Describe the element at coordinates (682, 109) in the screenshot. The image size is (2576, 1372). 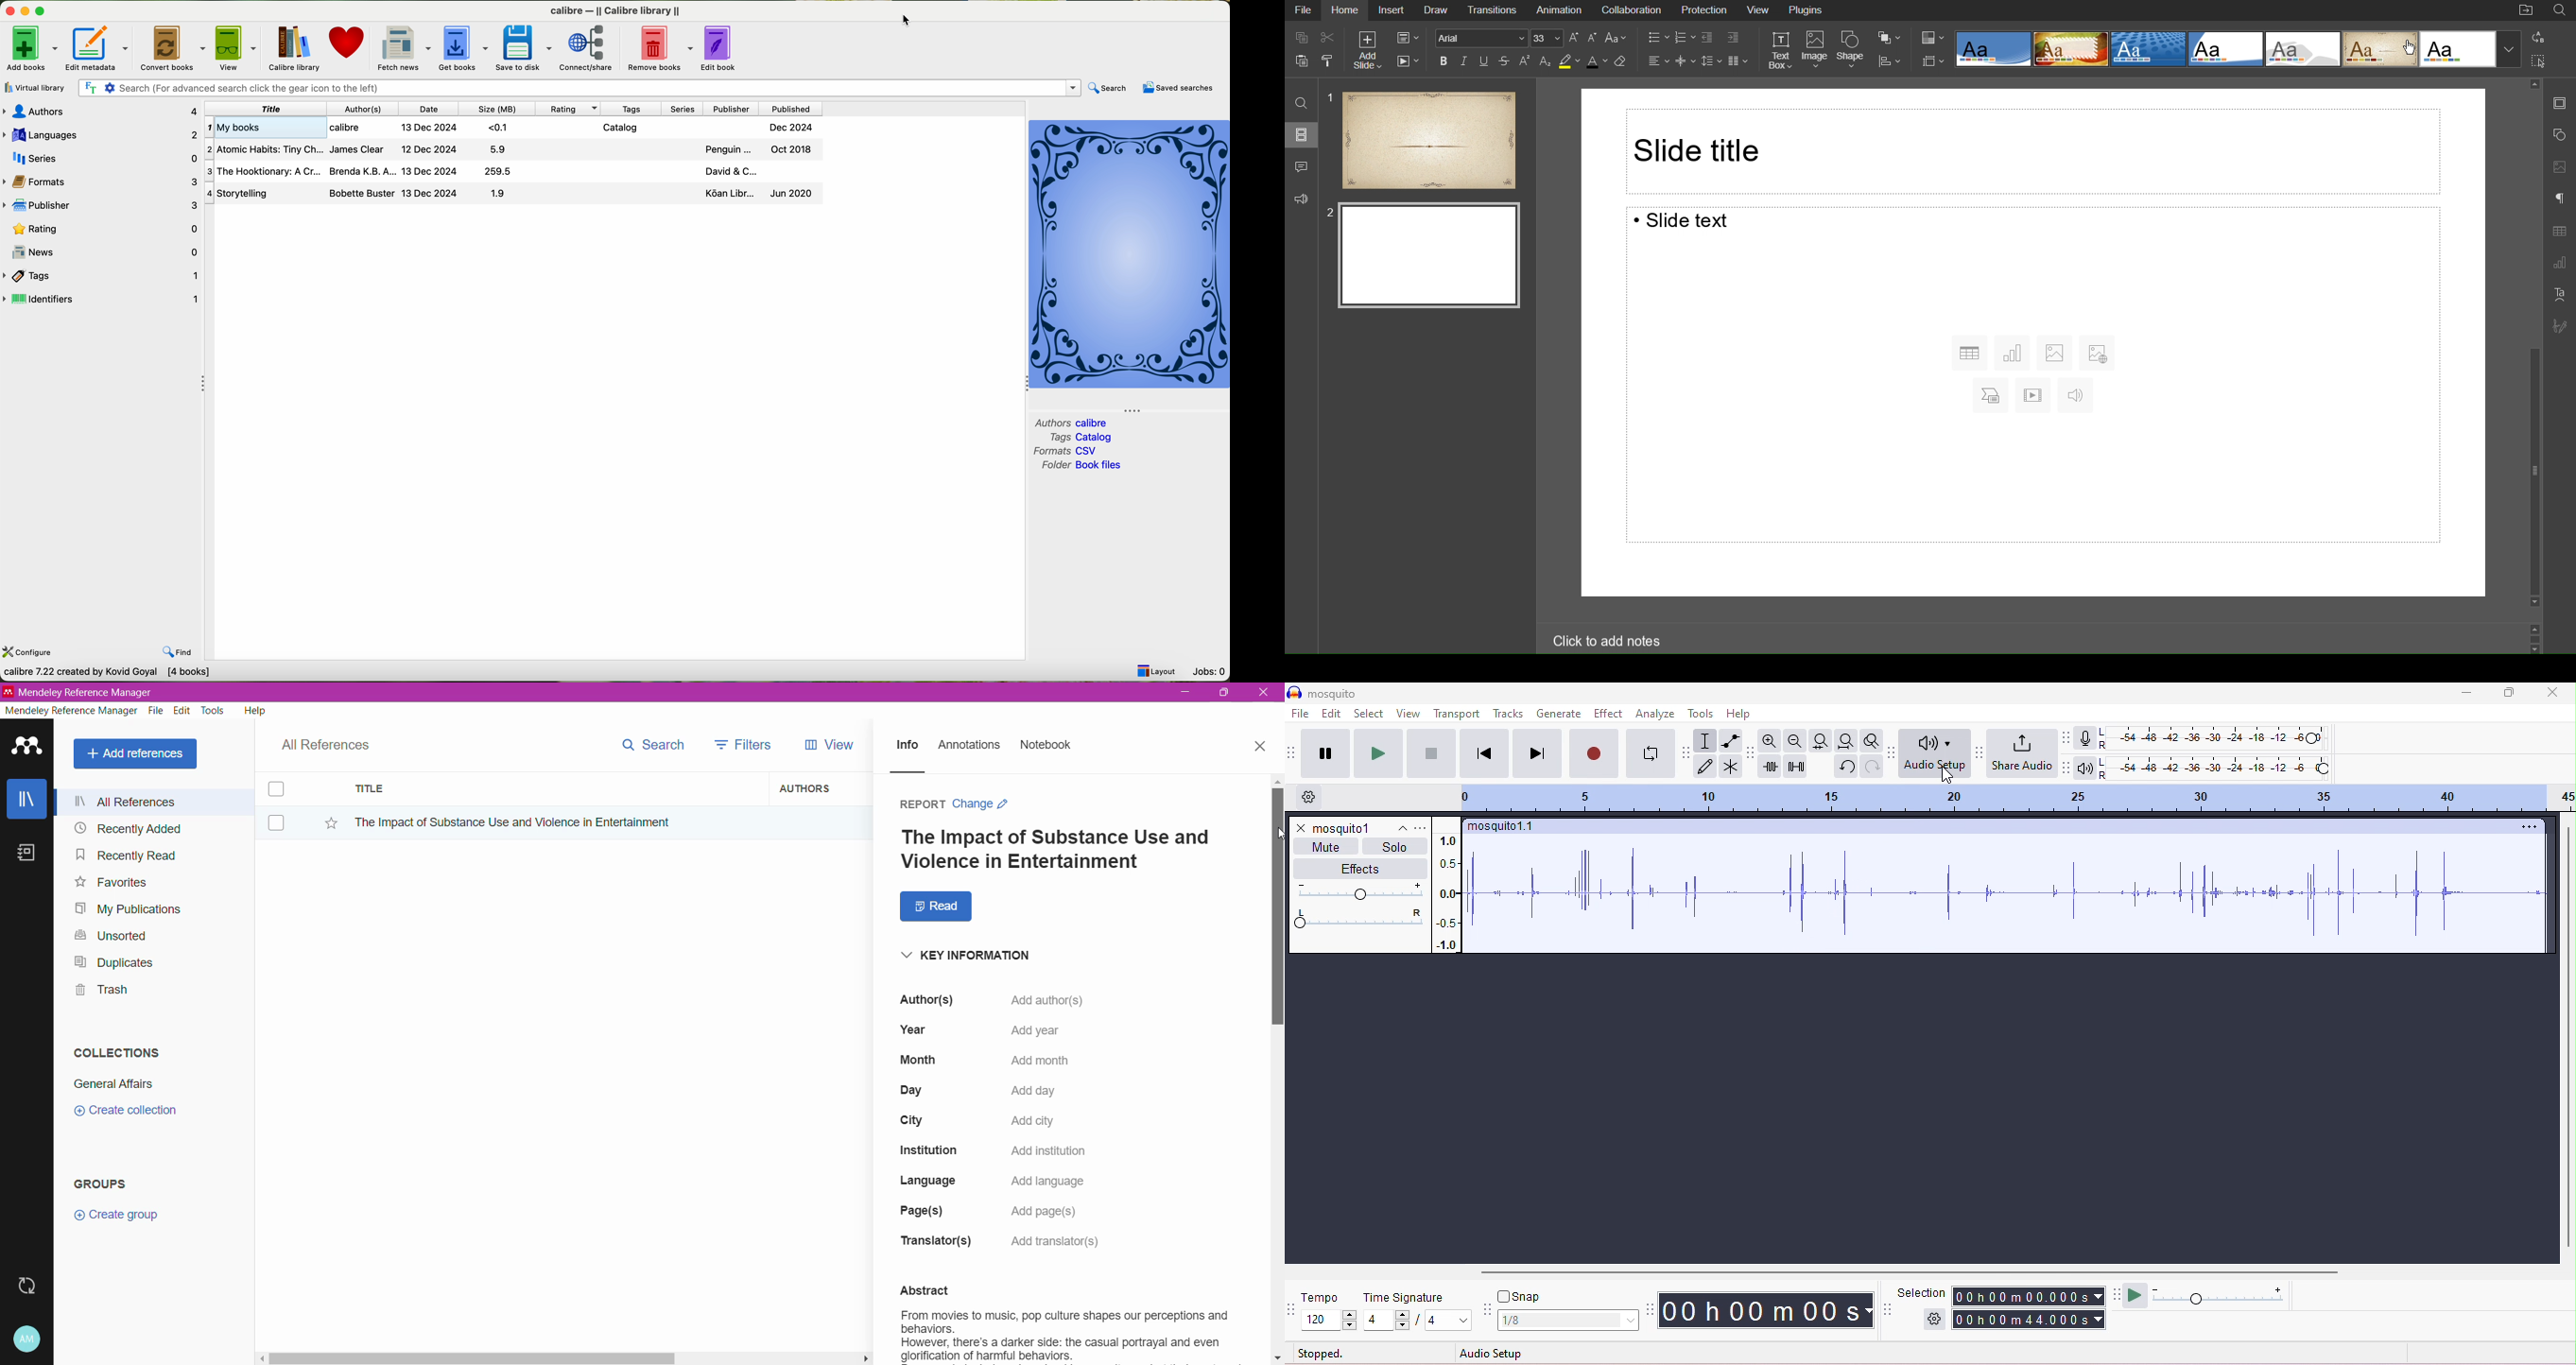
I see `series` at that location.